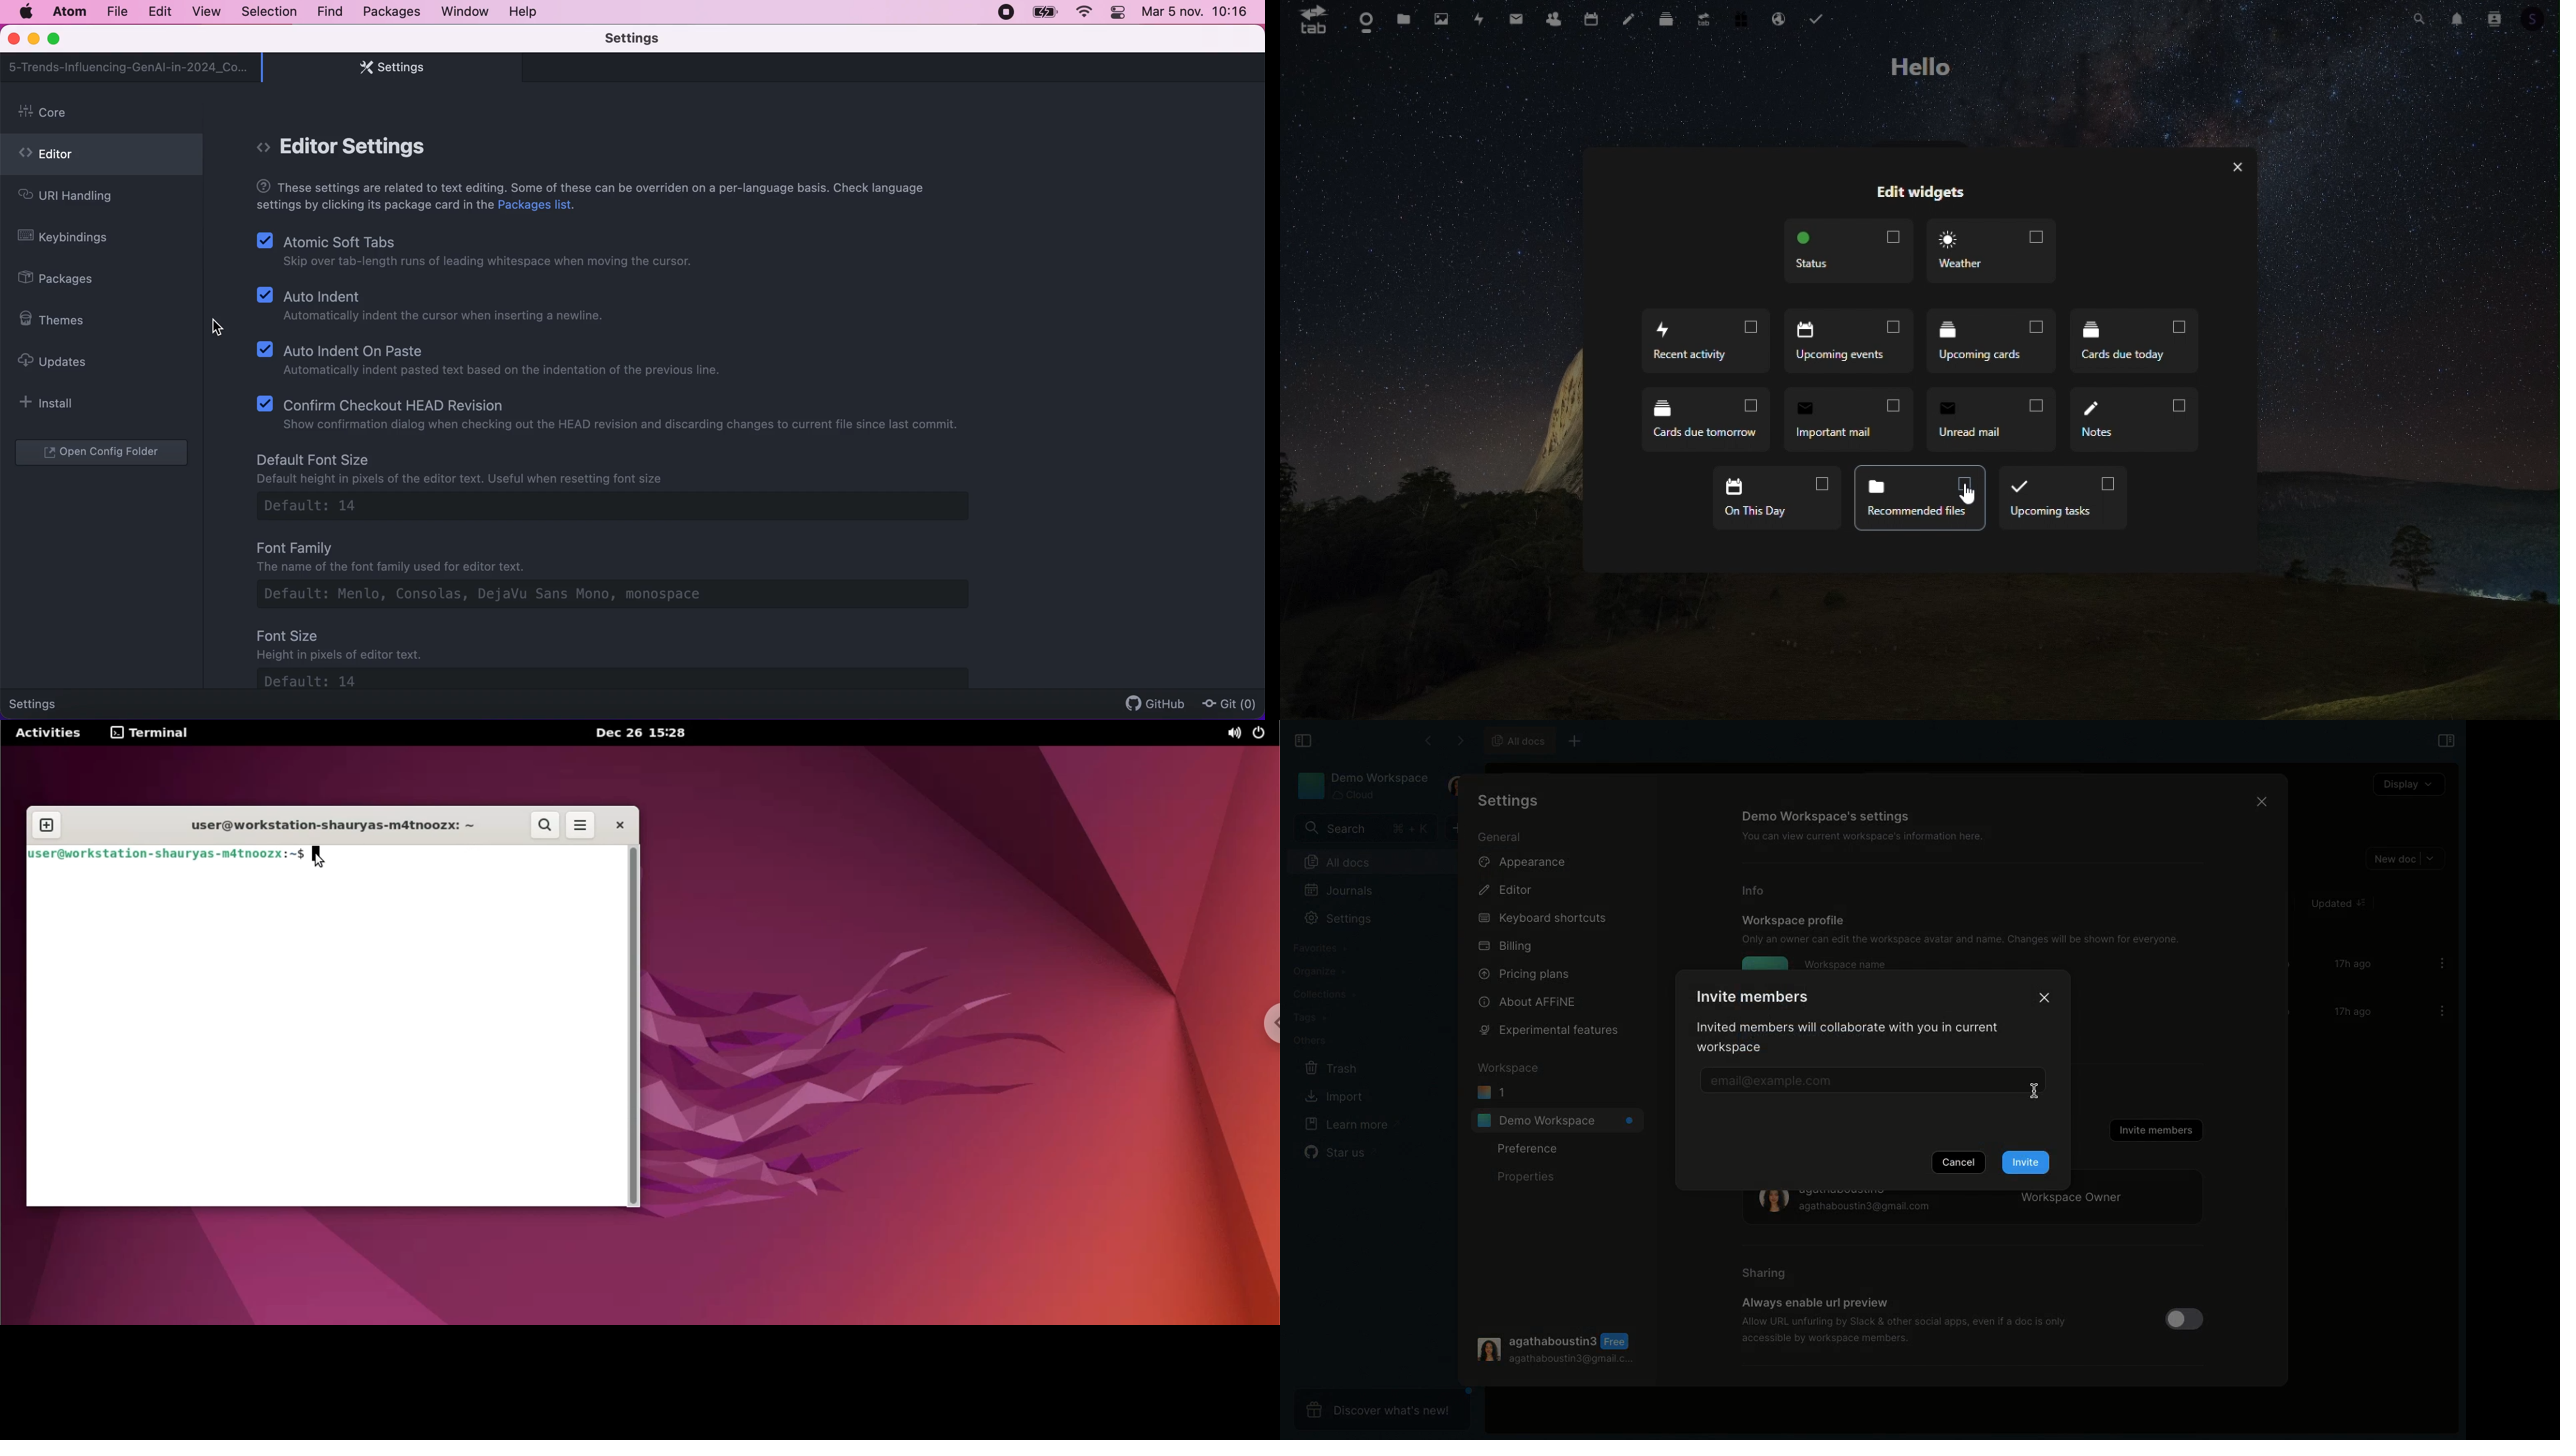  I want to click on Import, so click(1331, 1095).